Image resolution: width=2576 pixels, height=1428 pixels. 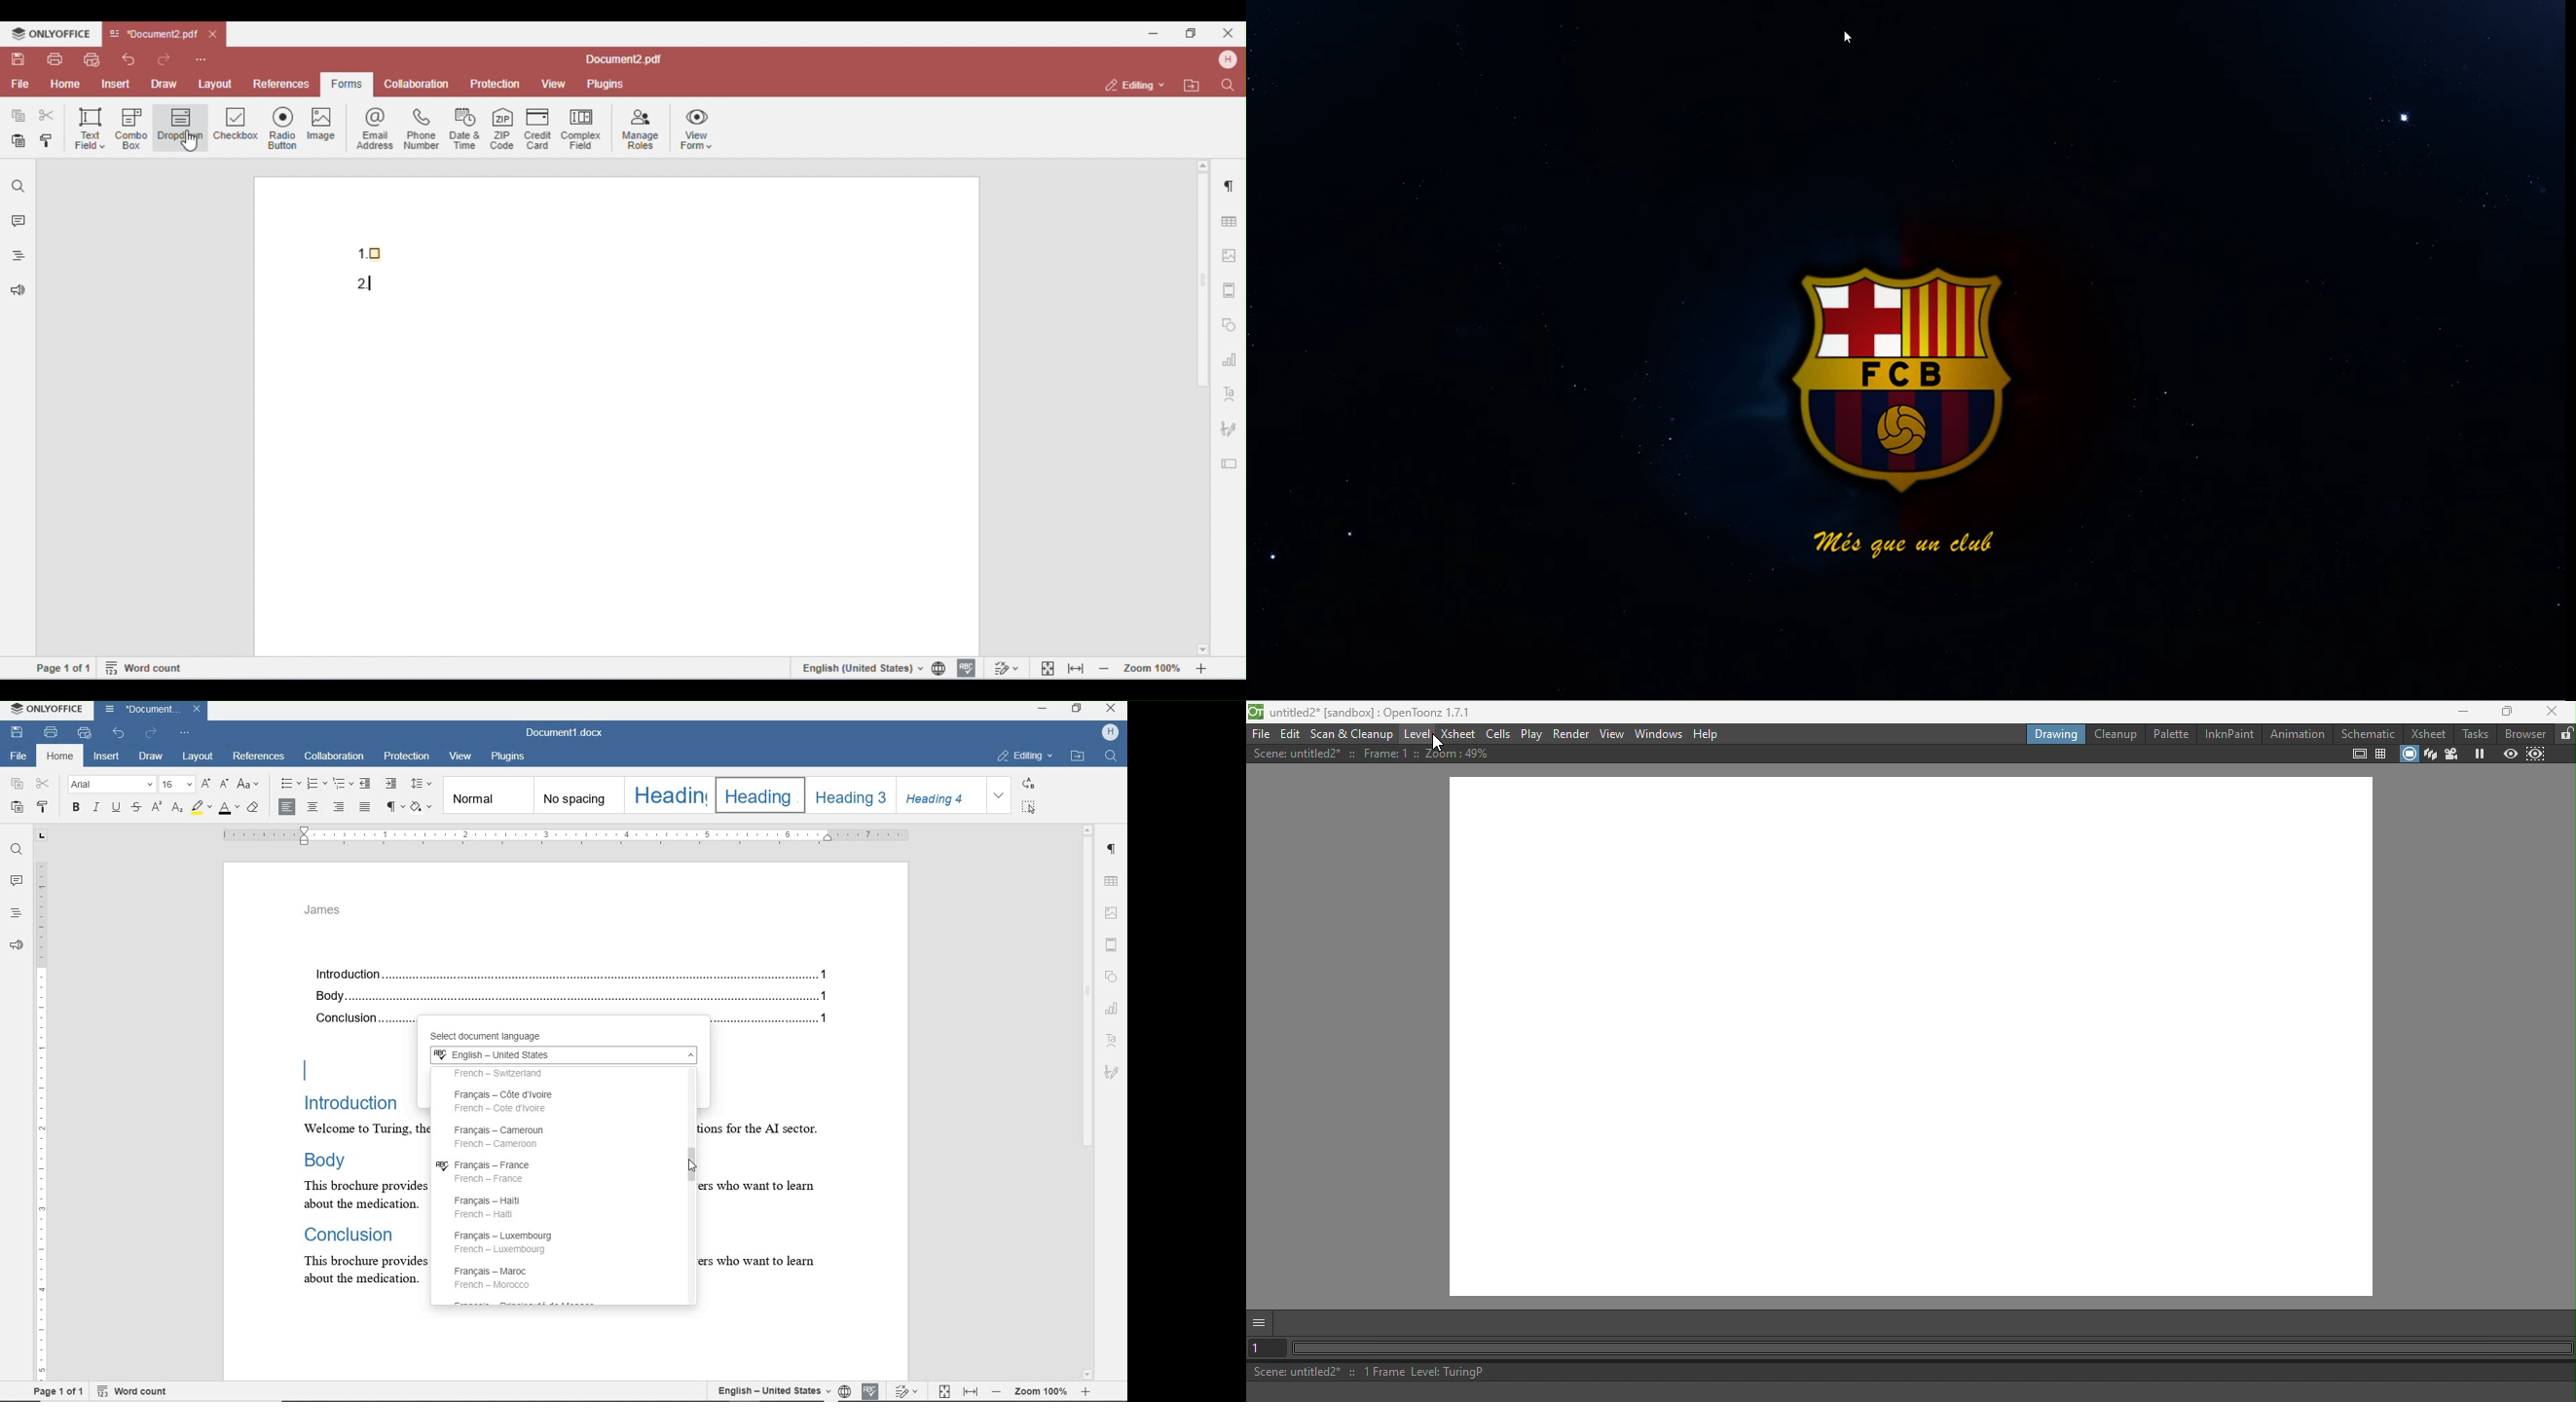 I want to click on superscript, so click(x=156, y=806).